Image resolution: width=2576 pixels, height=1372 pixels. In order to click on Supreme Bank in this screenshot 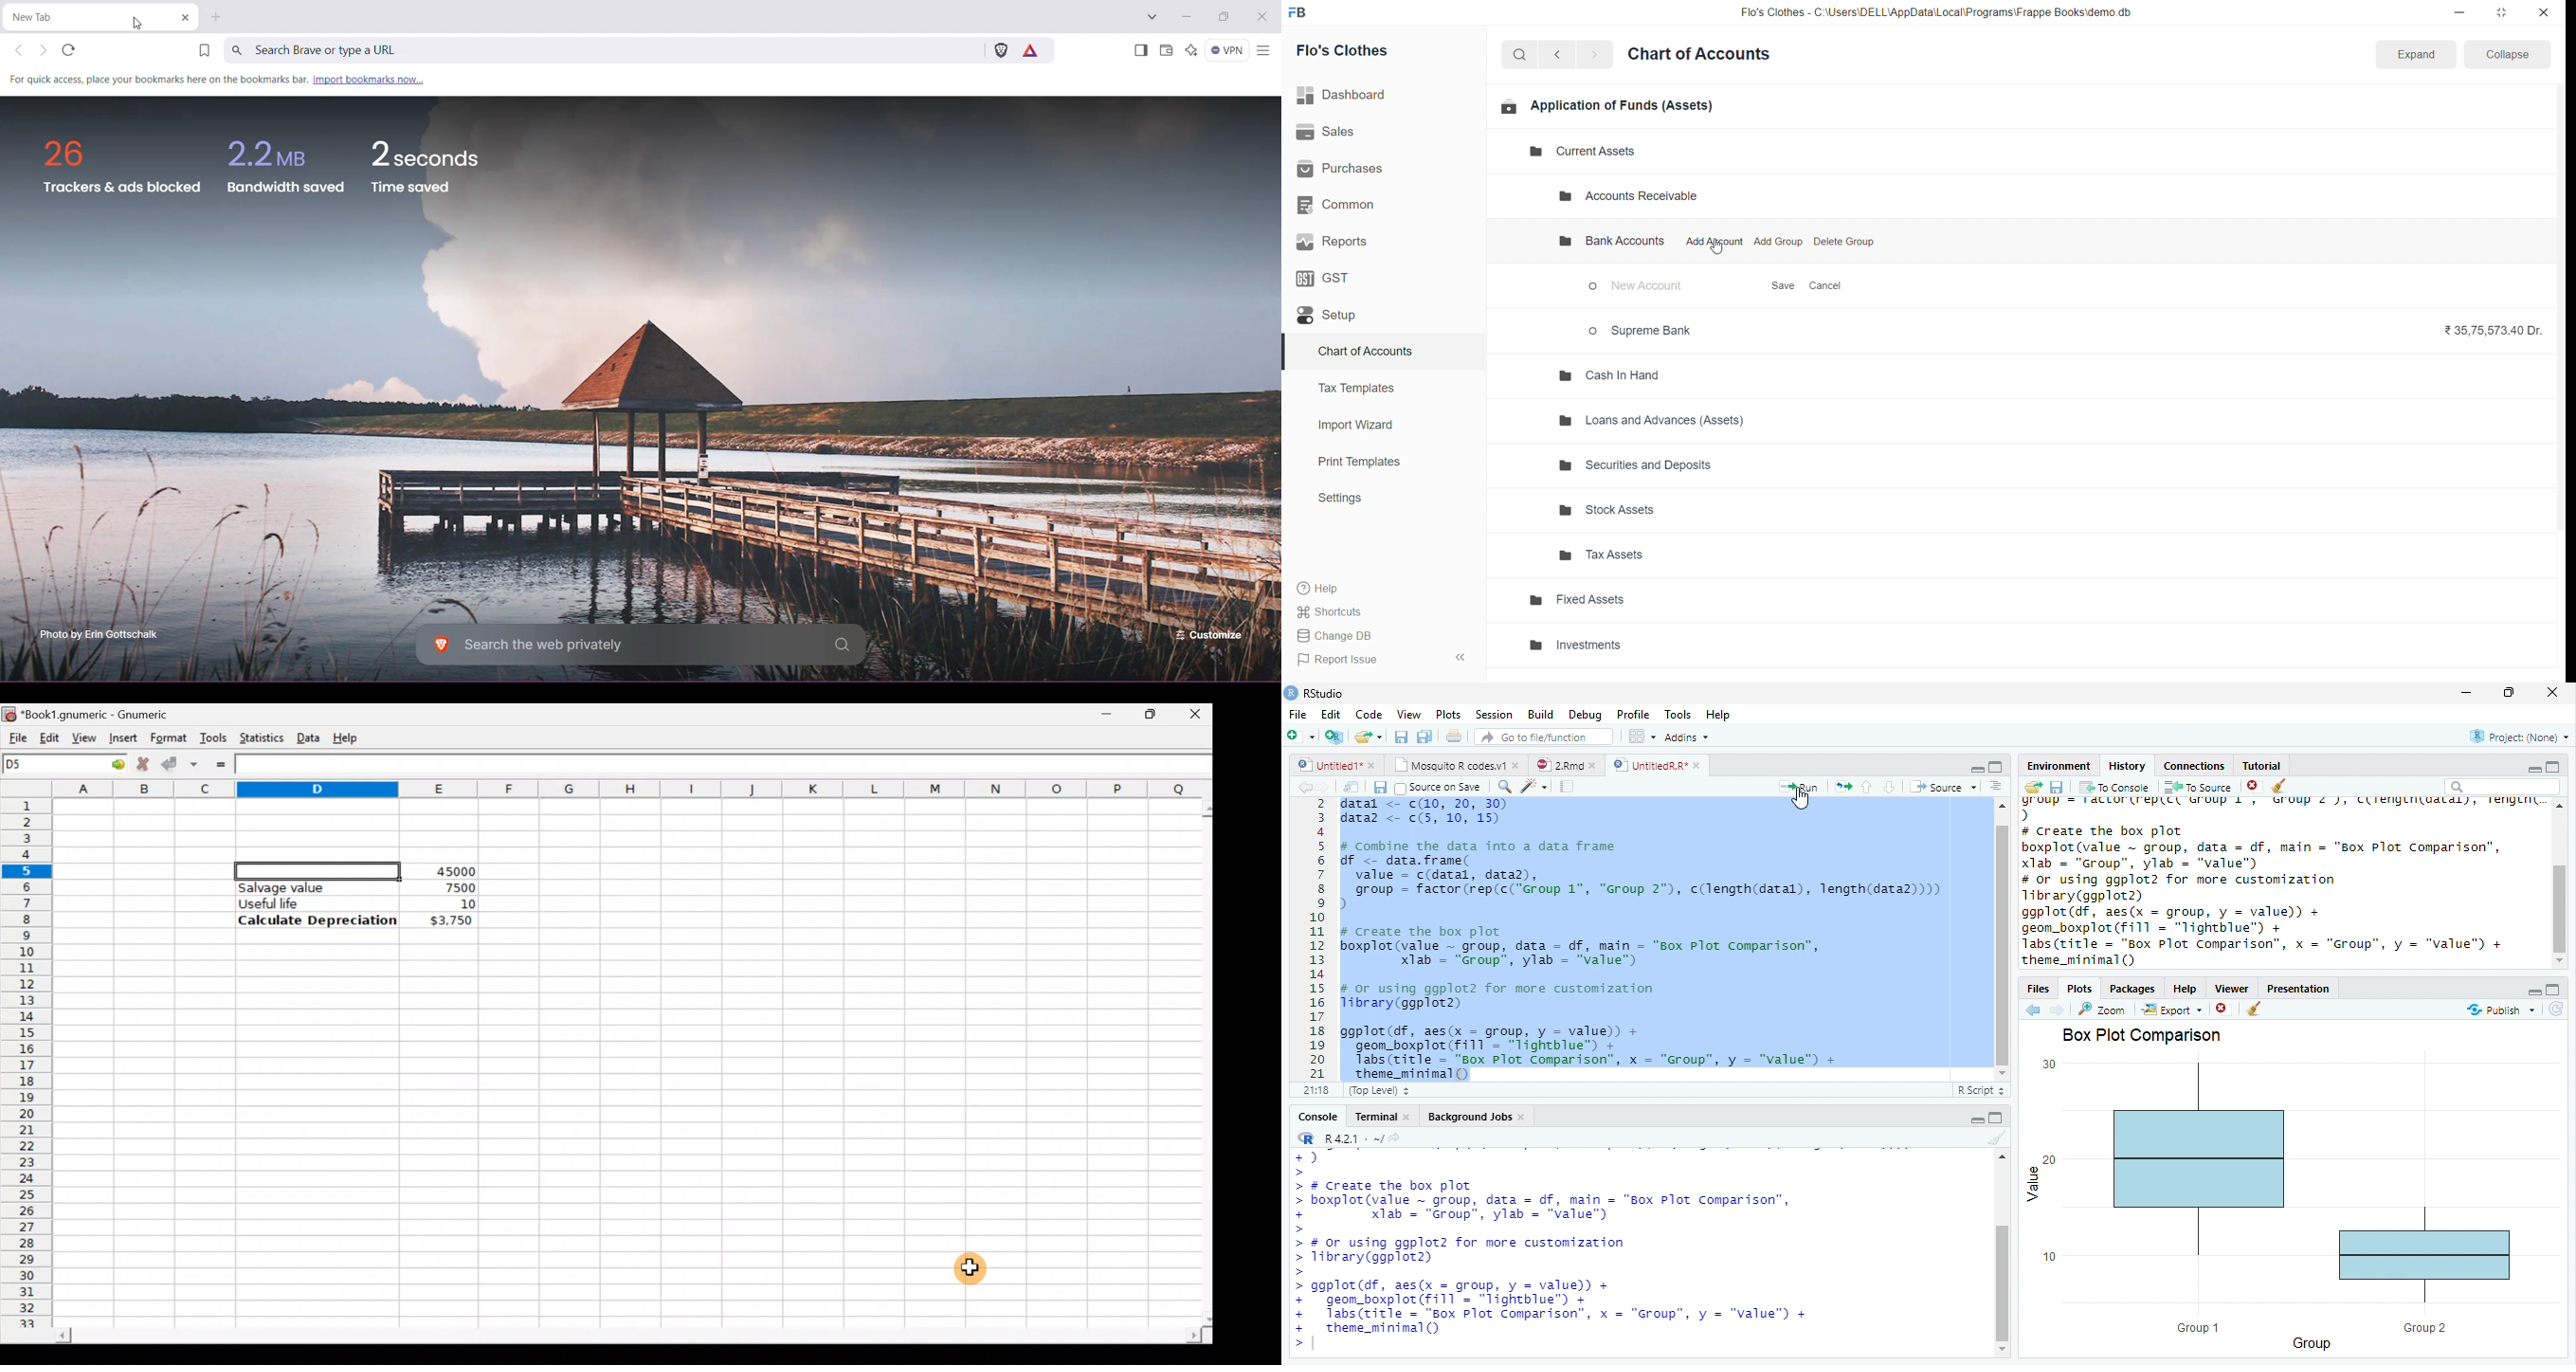, I will do `click(1645, 330)`.